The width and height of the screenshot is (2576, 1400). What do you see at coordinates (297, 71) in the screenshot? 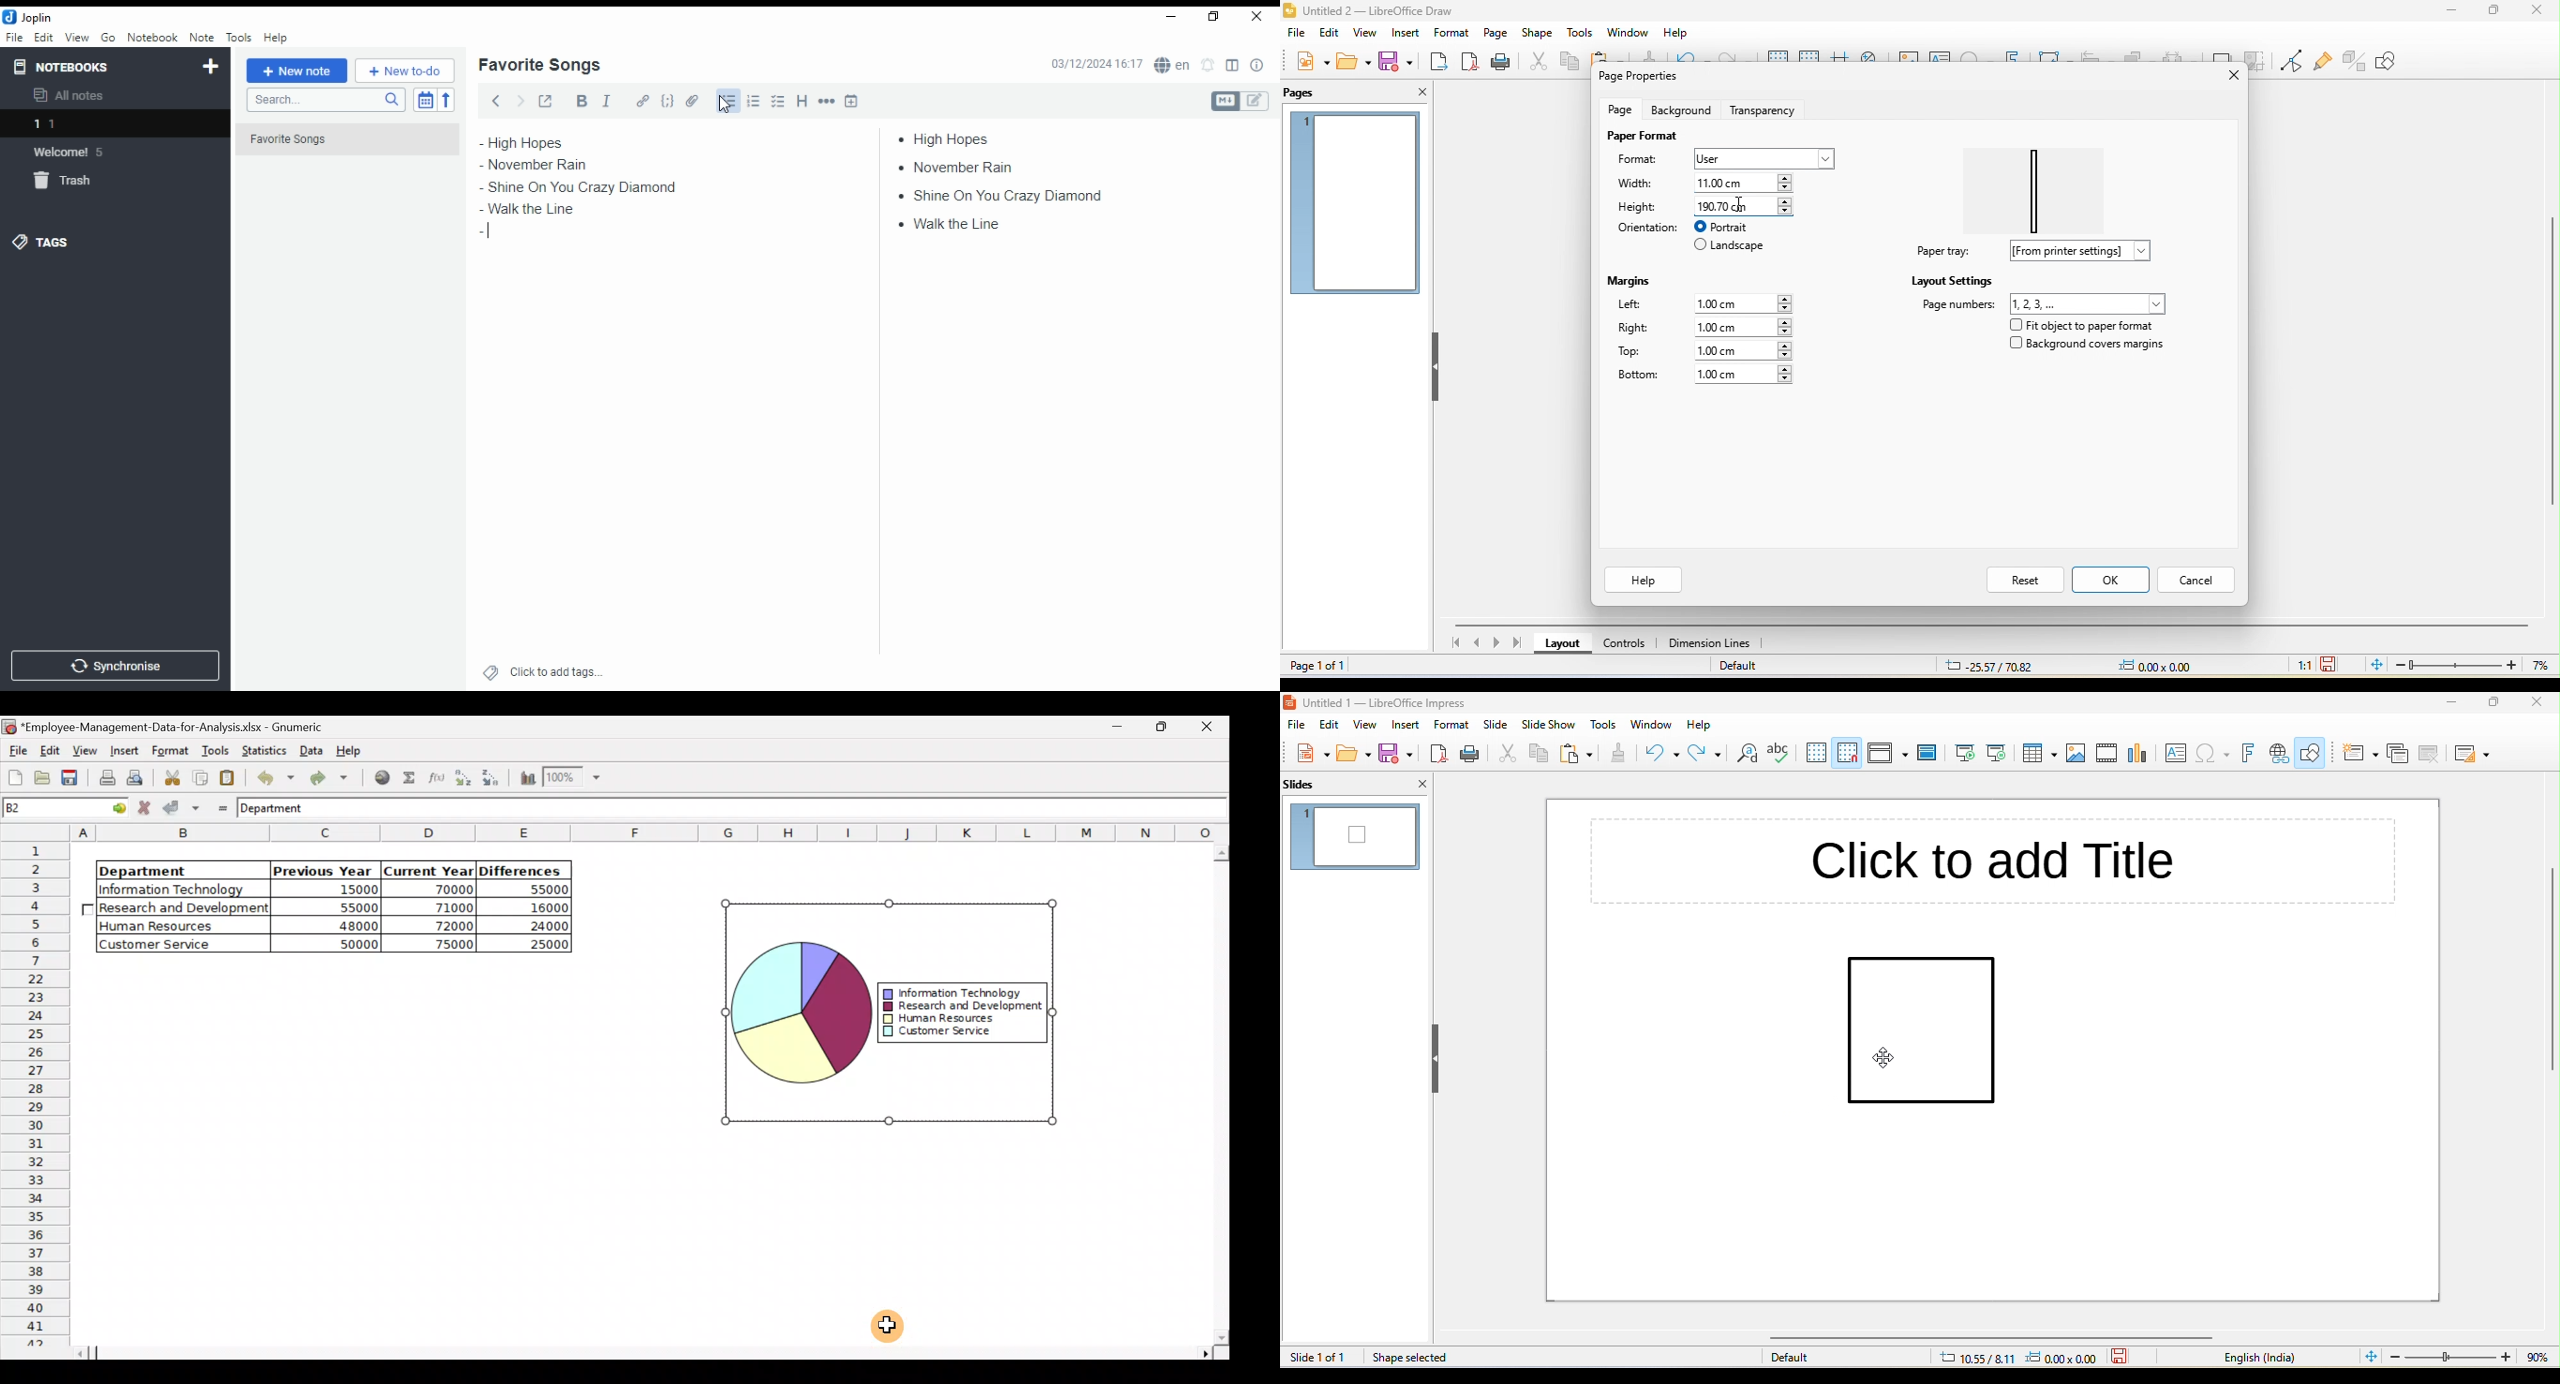
I see `new note` at bounding box center [297, 71].